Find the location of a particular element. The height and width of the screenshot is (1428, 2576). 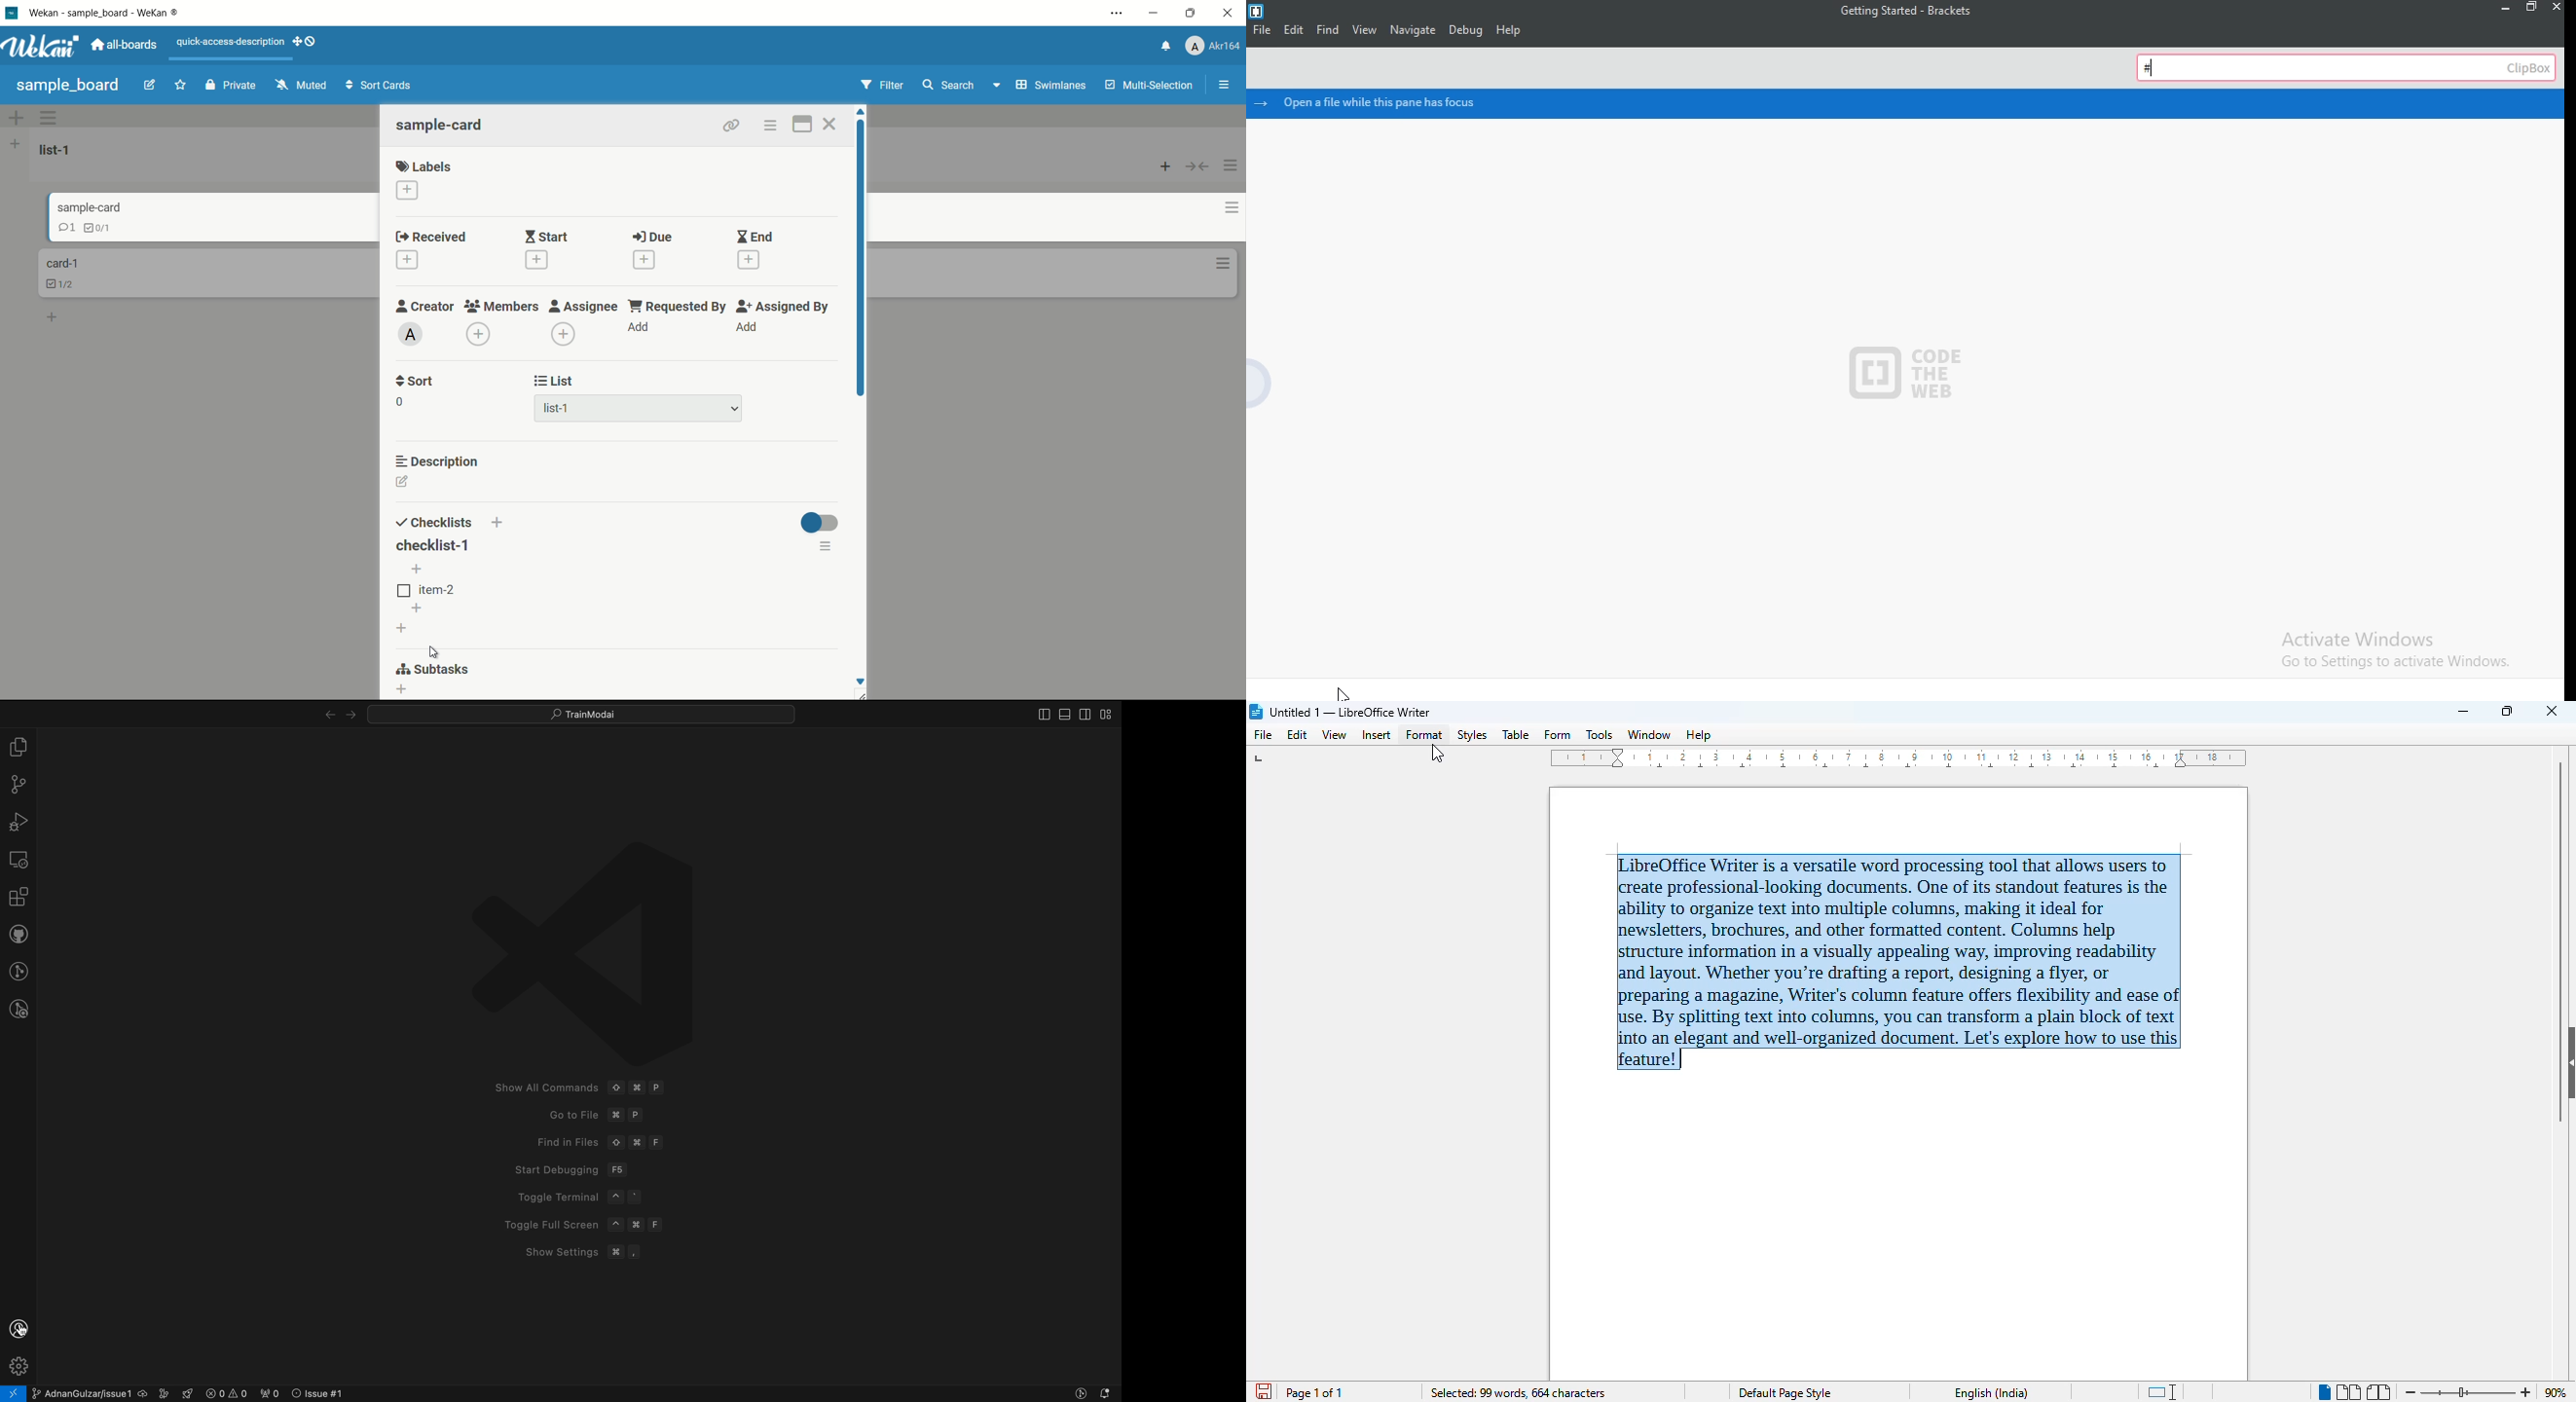

card name is located at coordinates (101, 210).